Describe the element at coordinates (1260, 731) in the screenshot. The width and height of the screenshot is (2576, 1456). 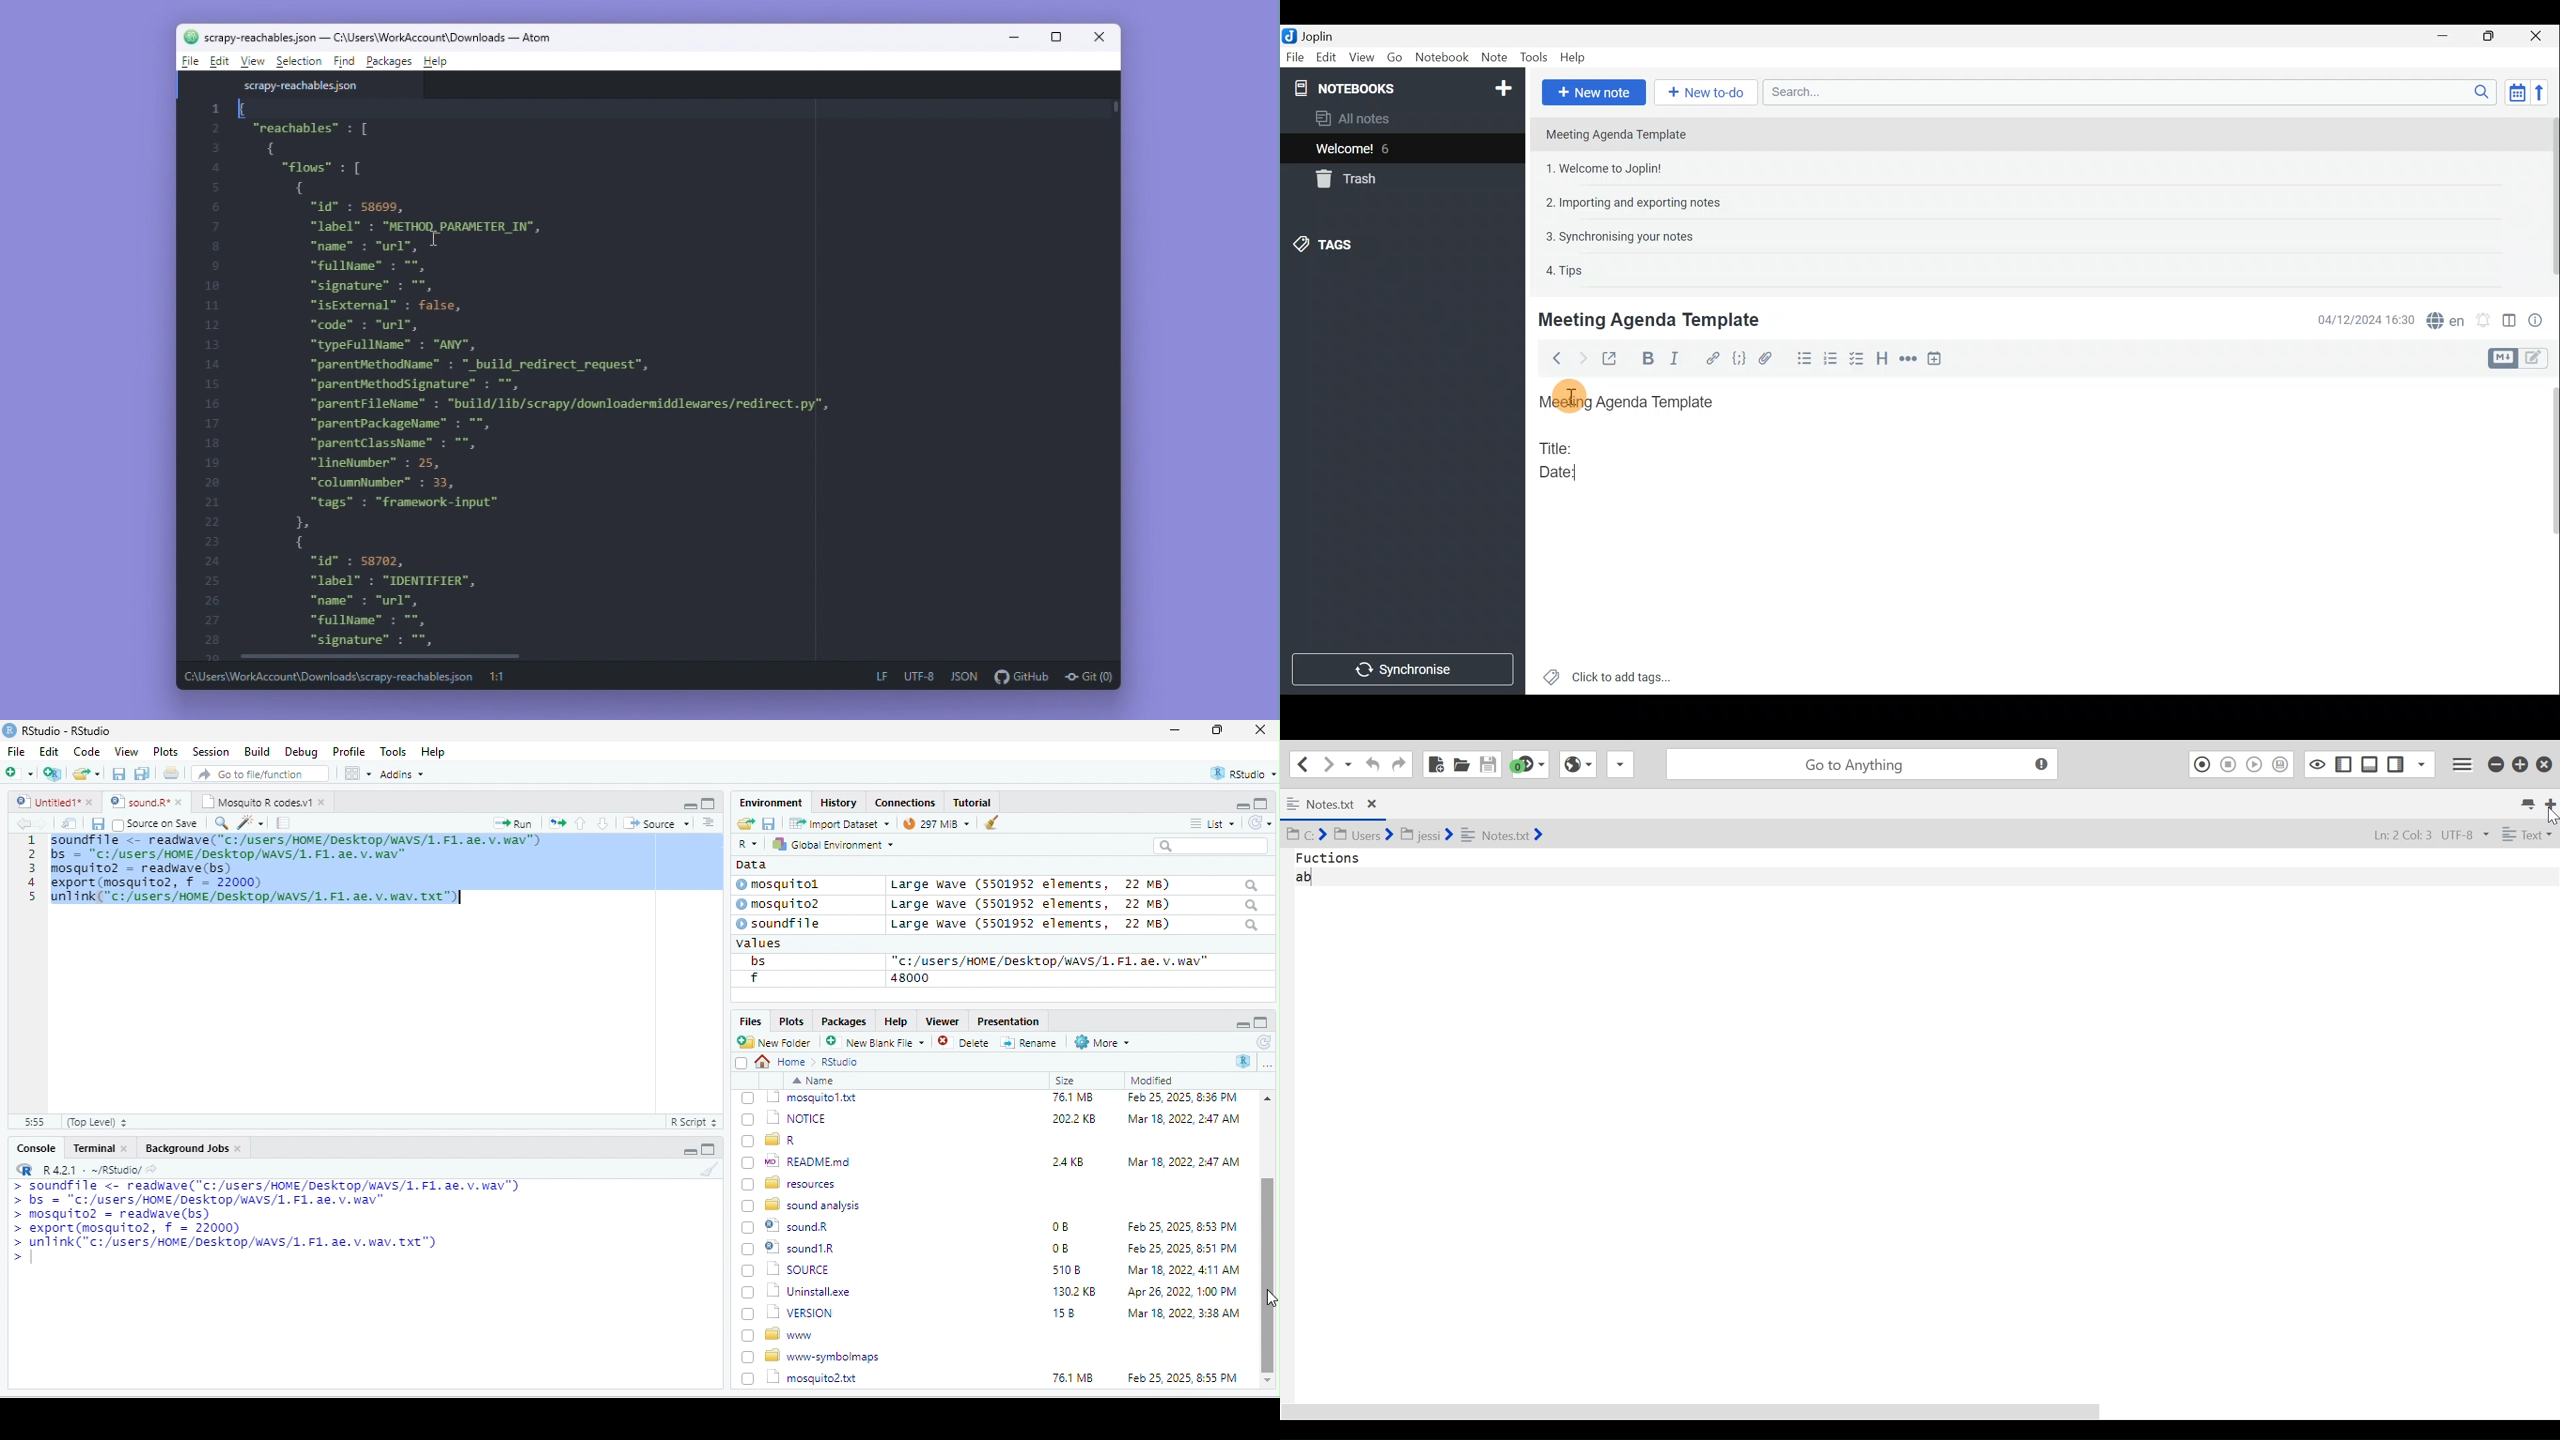
I see `close` at that location.